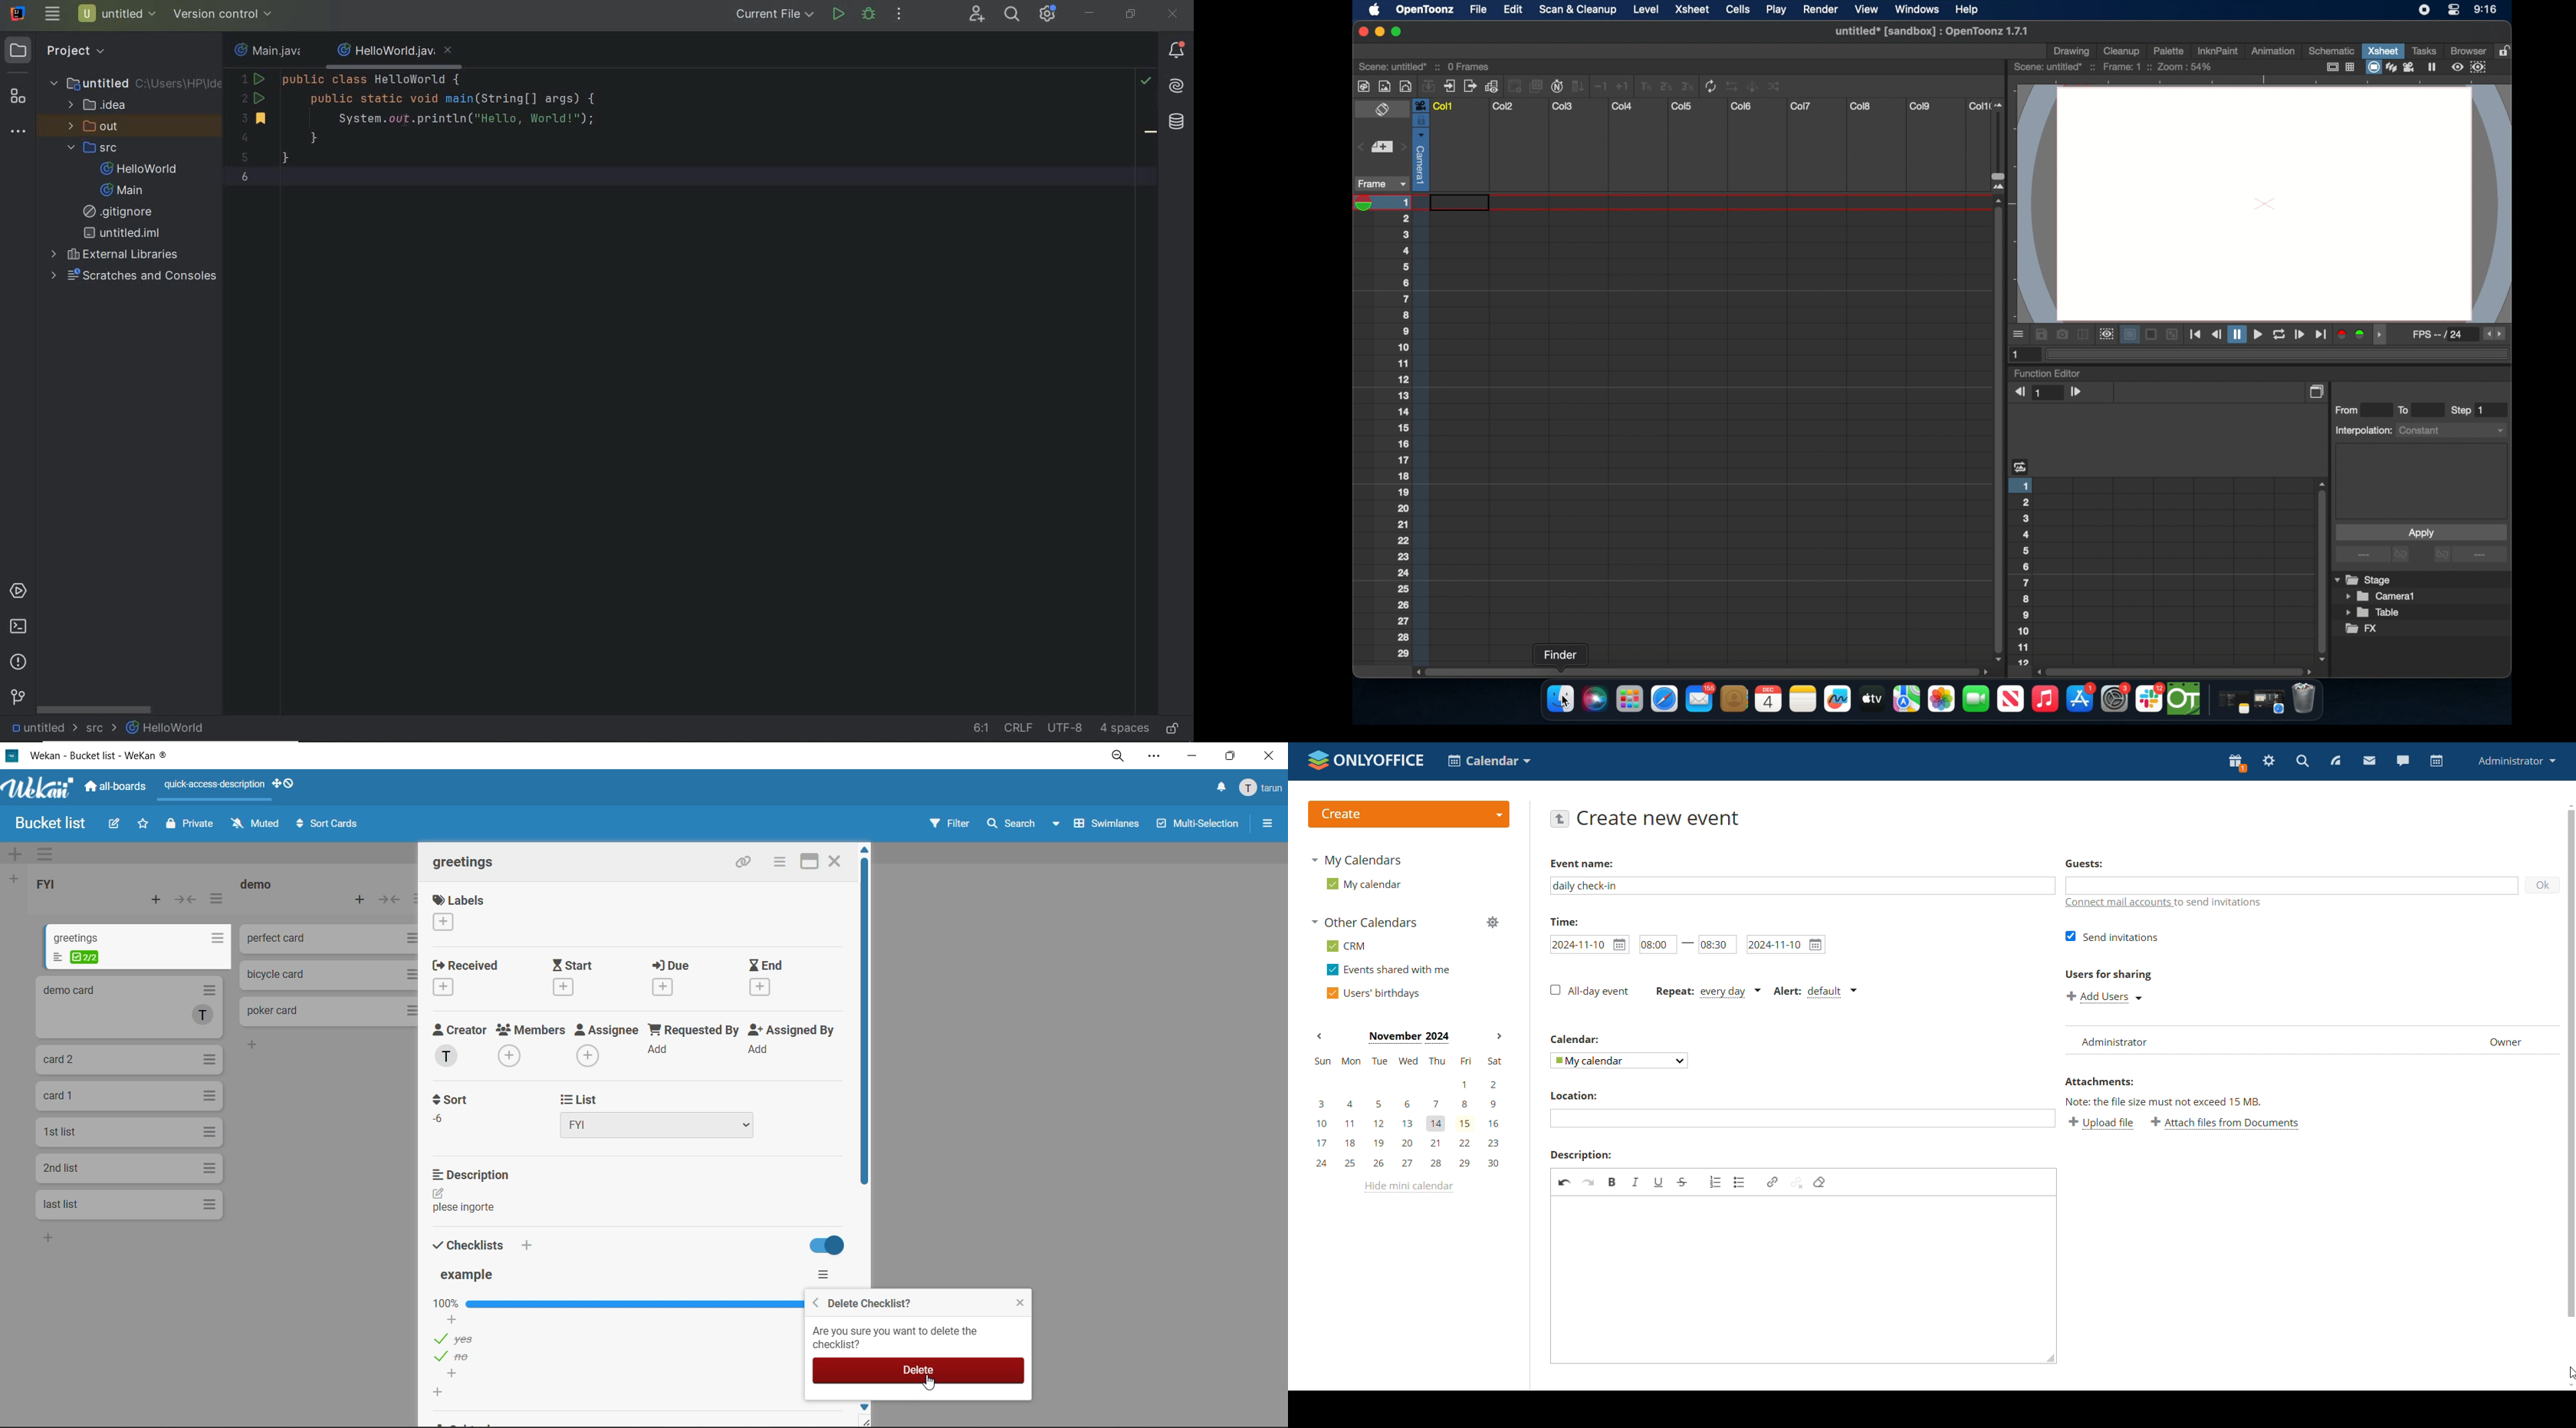 The image size is (2576, 1428). I want to click on requested by, so click(689, 1046).